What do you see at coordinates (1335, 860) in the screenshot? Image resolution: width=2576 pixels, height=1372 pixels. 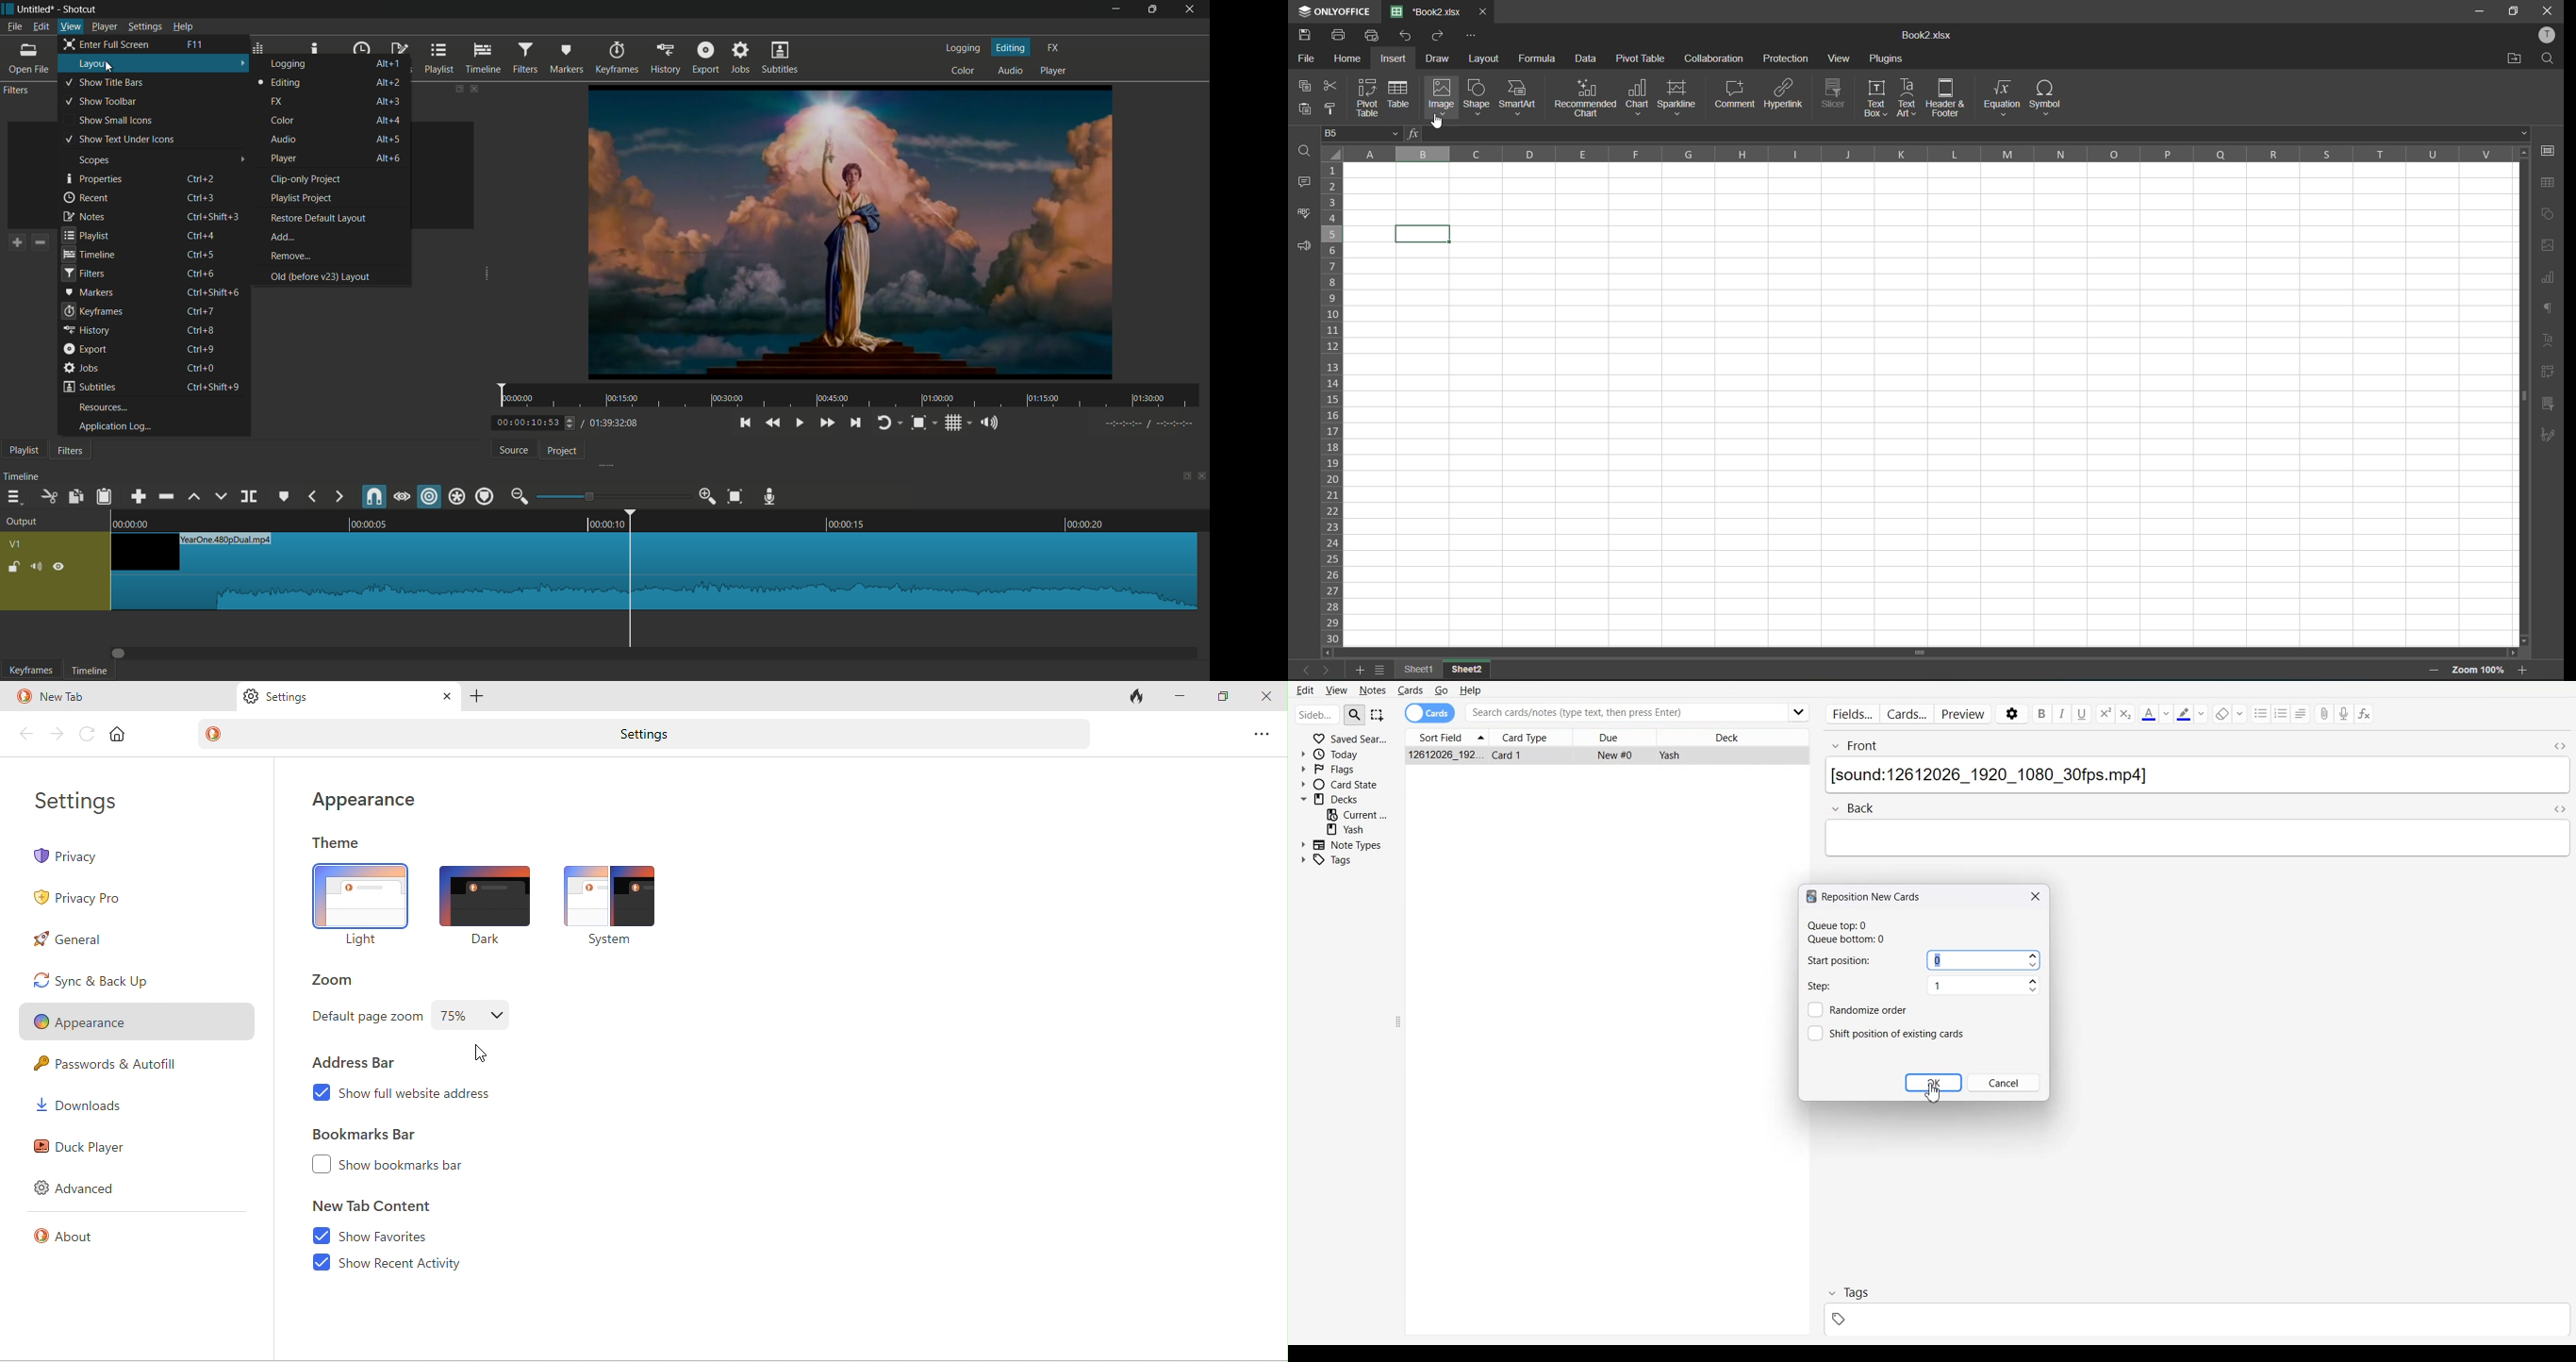 I see `Tags` at bounding box center [1335, 860].